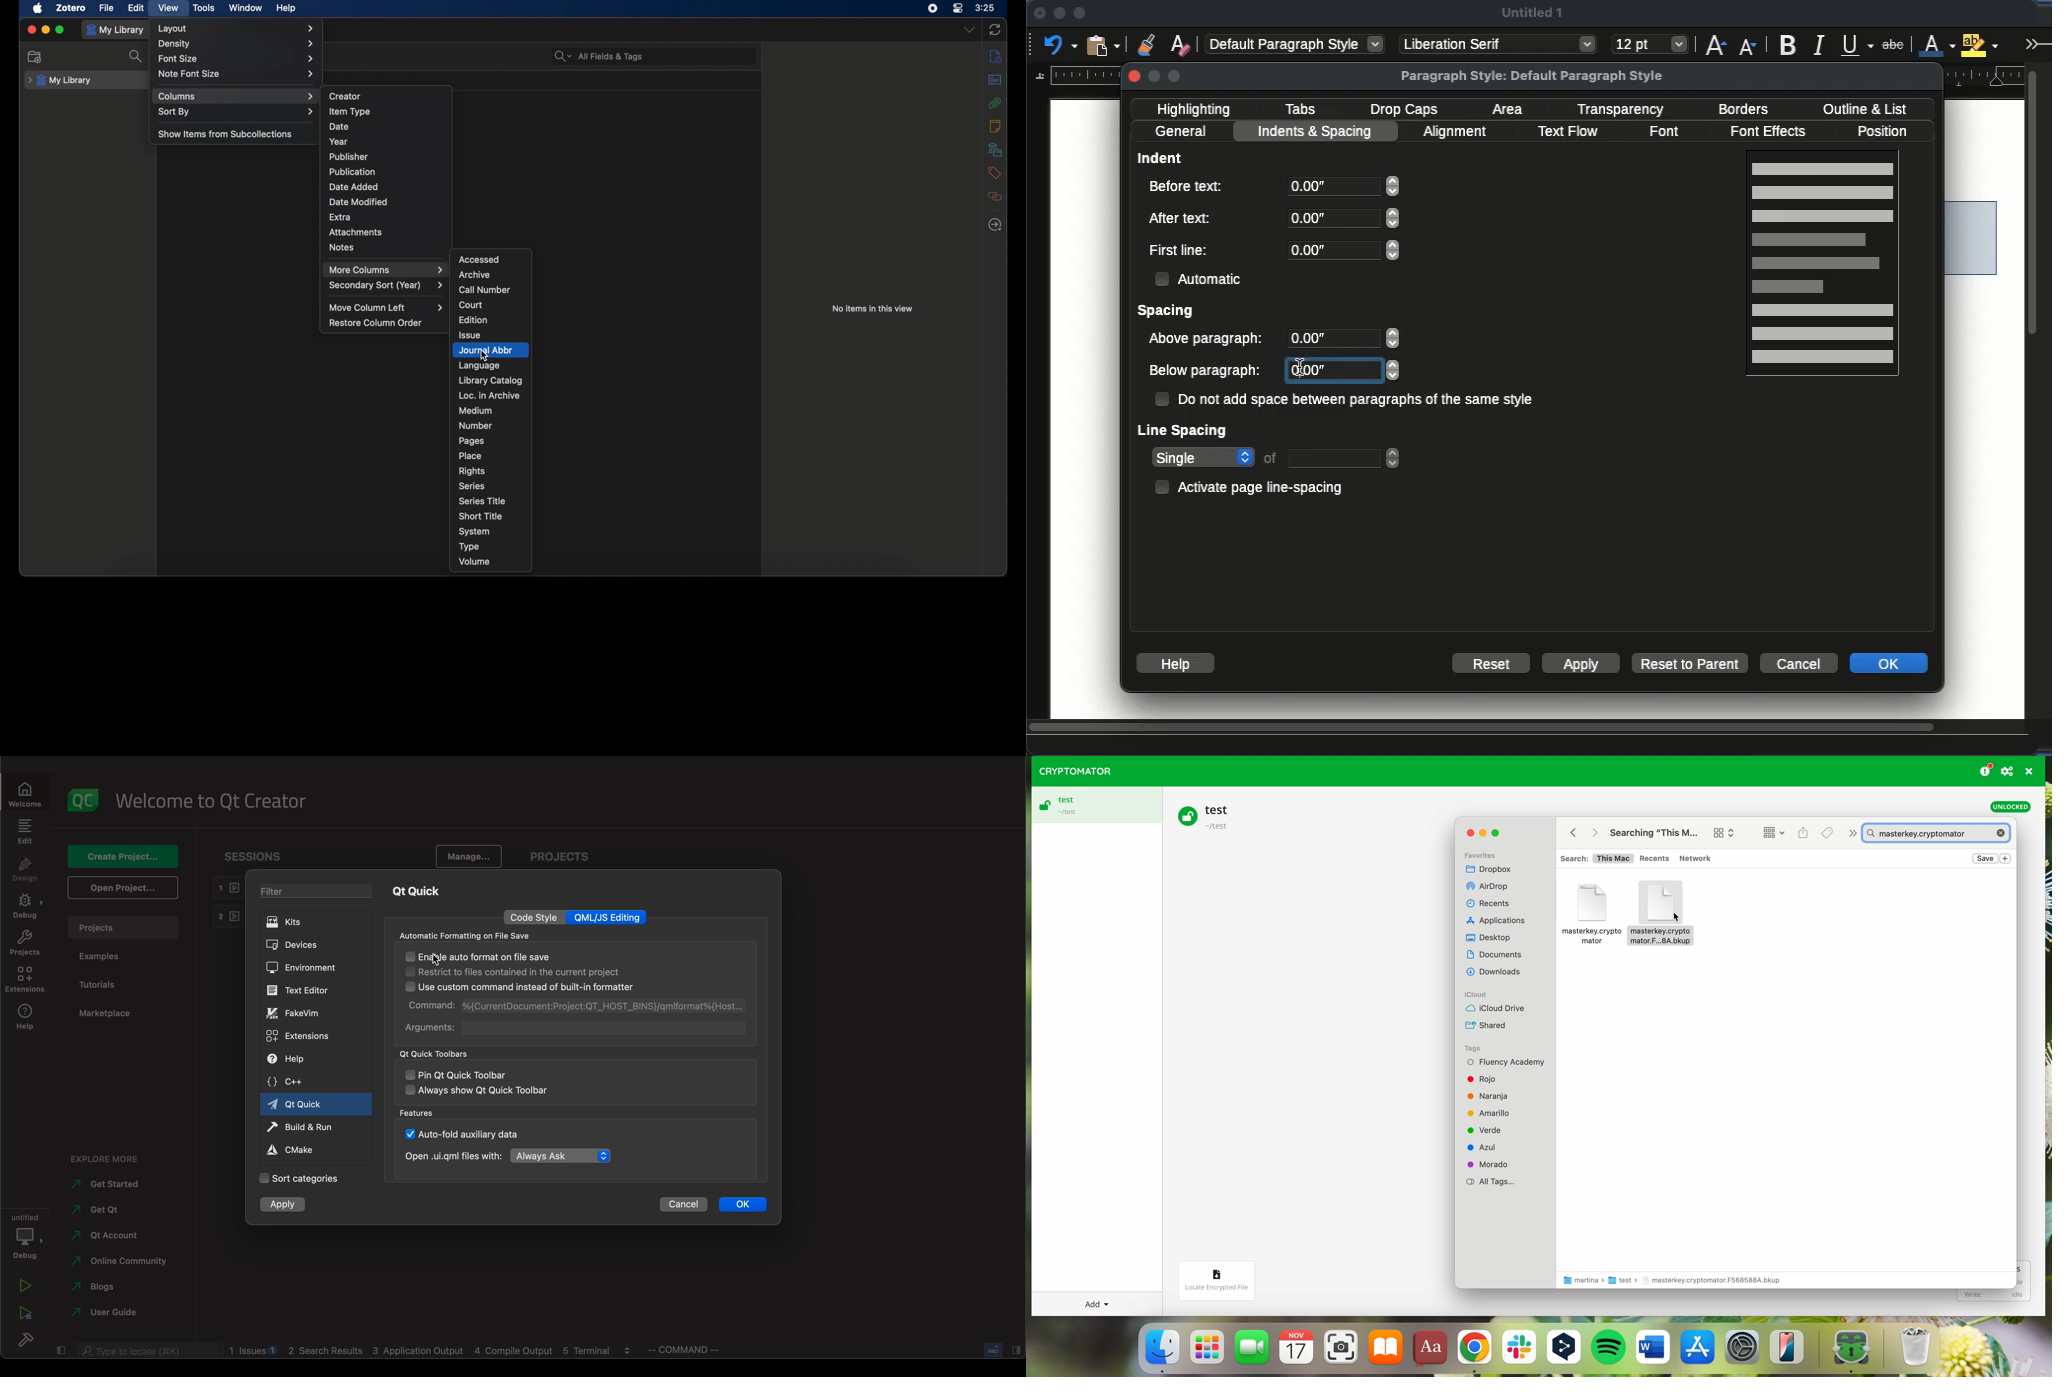 This screenshot has width=2072, height=1400. Describe the element at coordinates (1790, 44) in the screenshot. I see `bold` at that location.